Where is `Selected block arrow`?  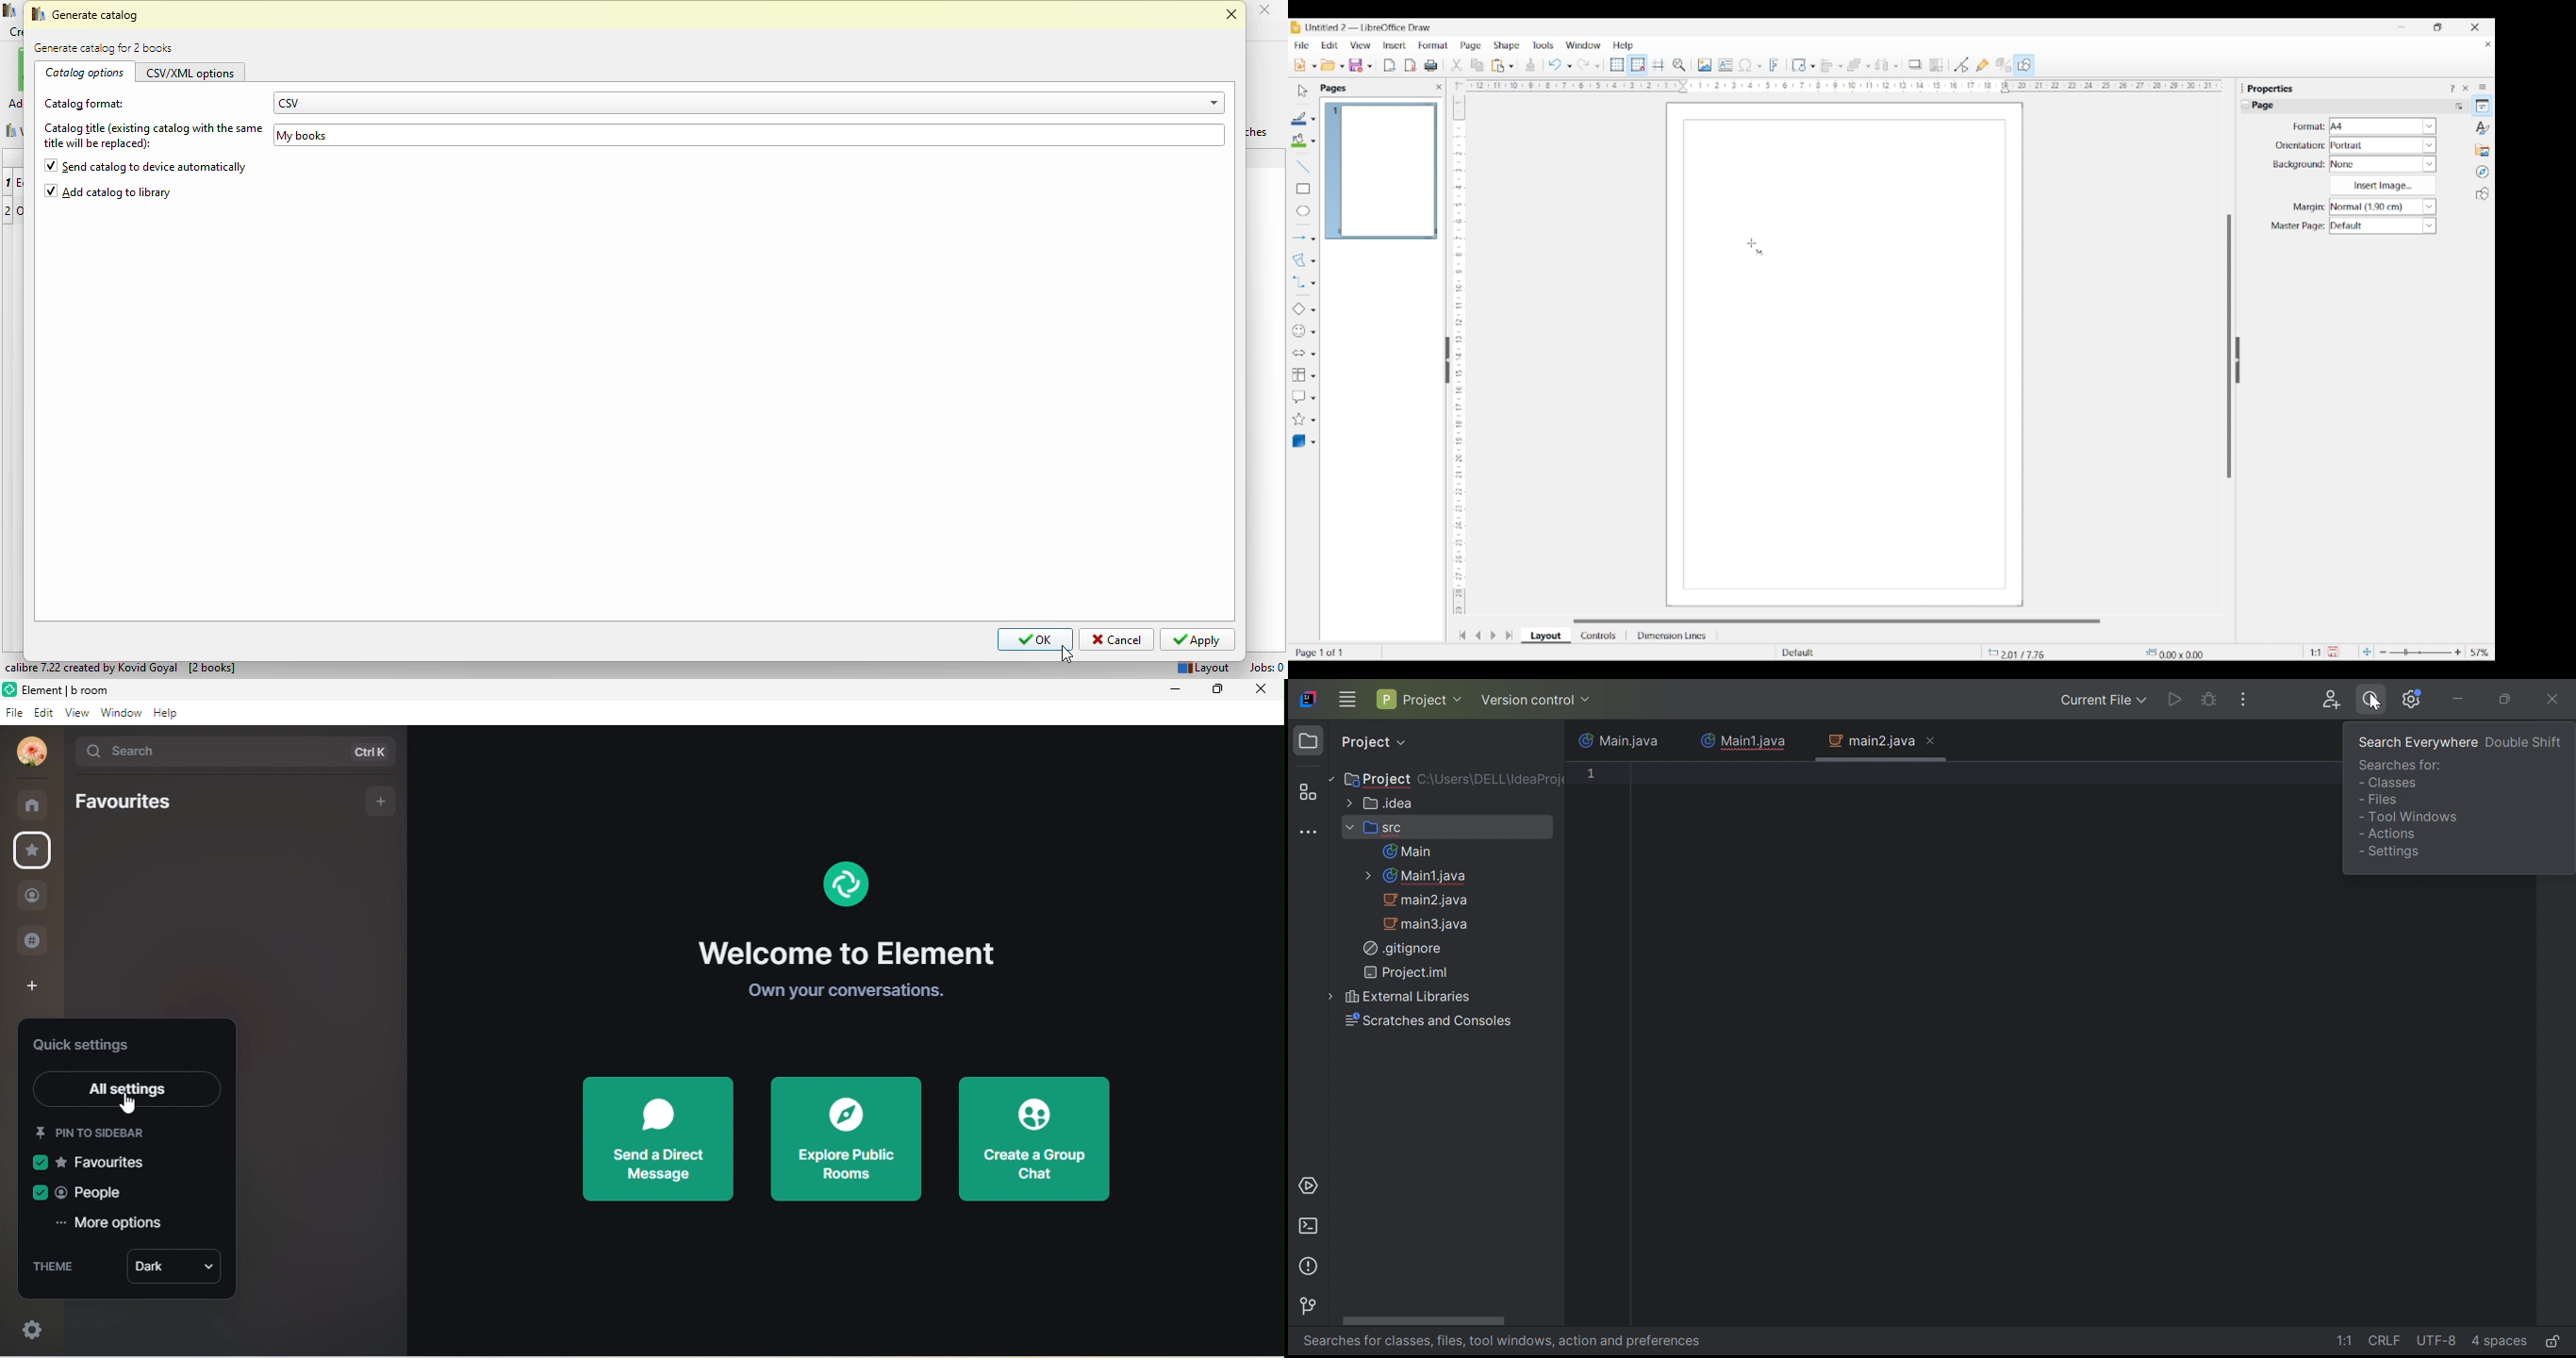
Selected block arrow is located at coordinates (1298, 353).